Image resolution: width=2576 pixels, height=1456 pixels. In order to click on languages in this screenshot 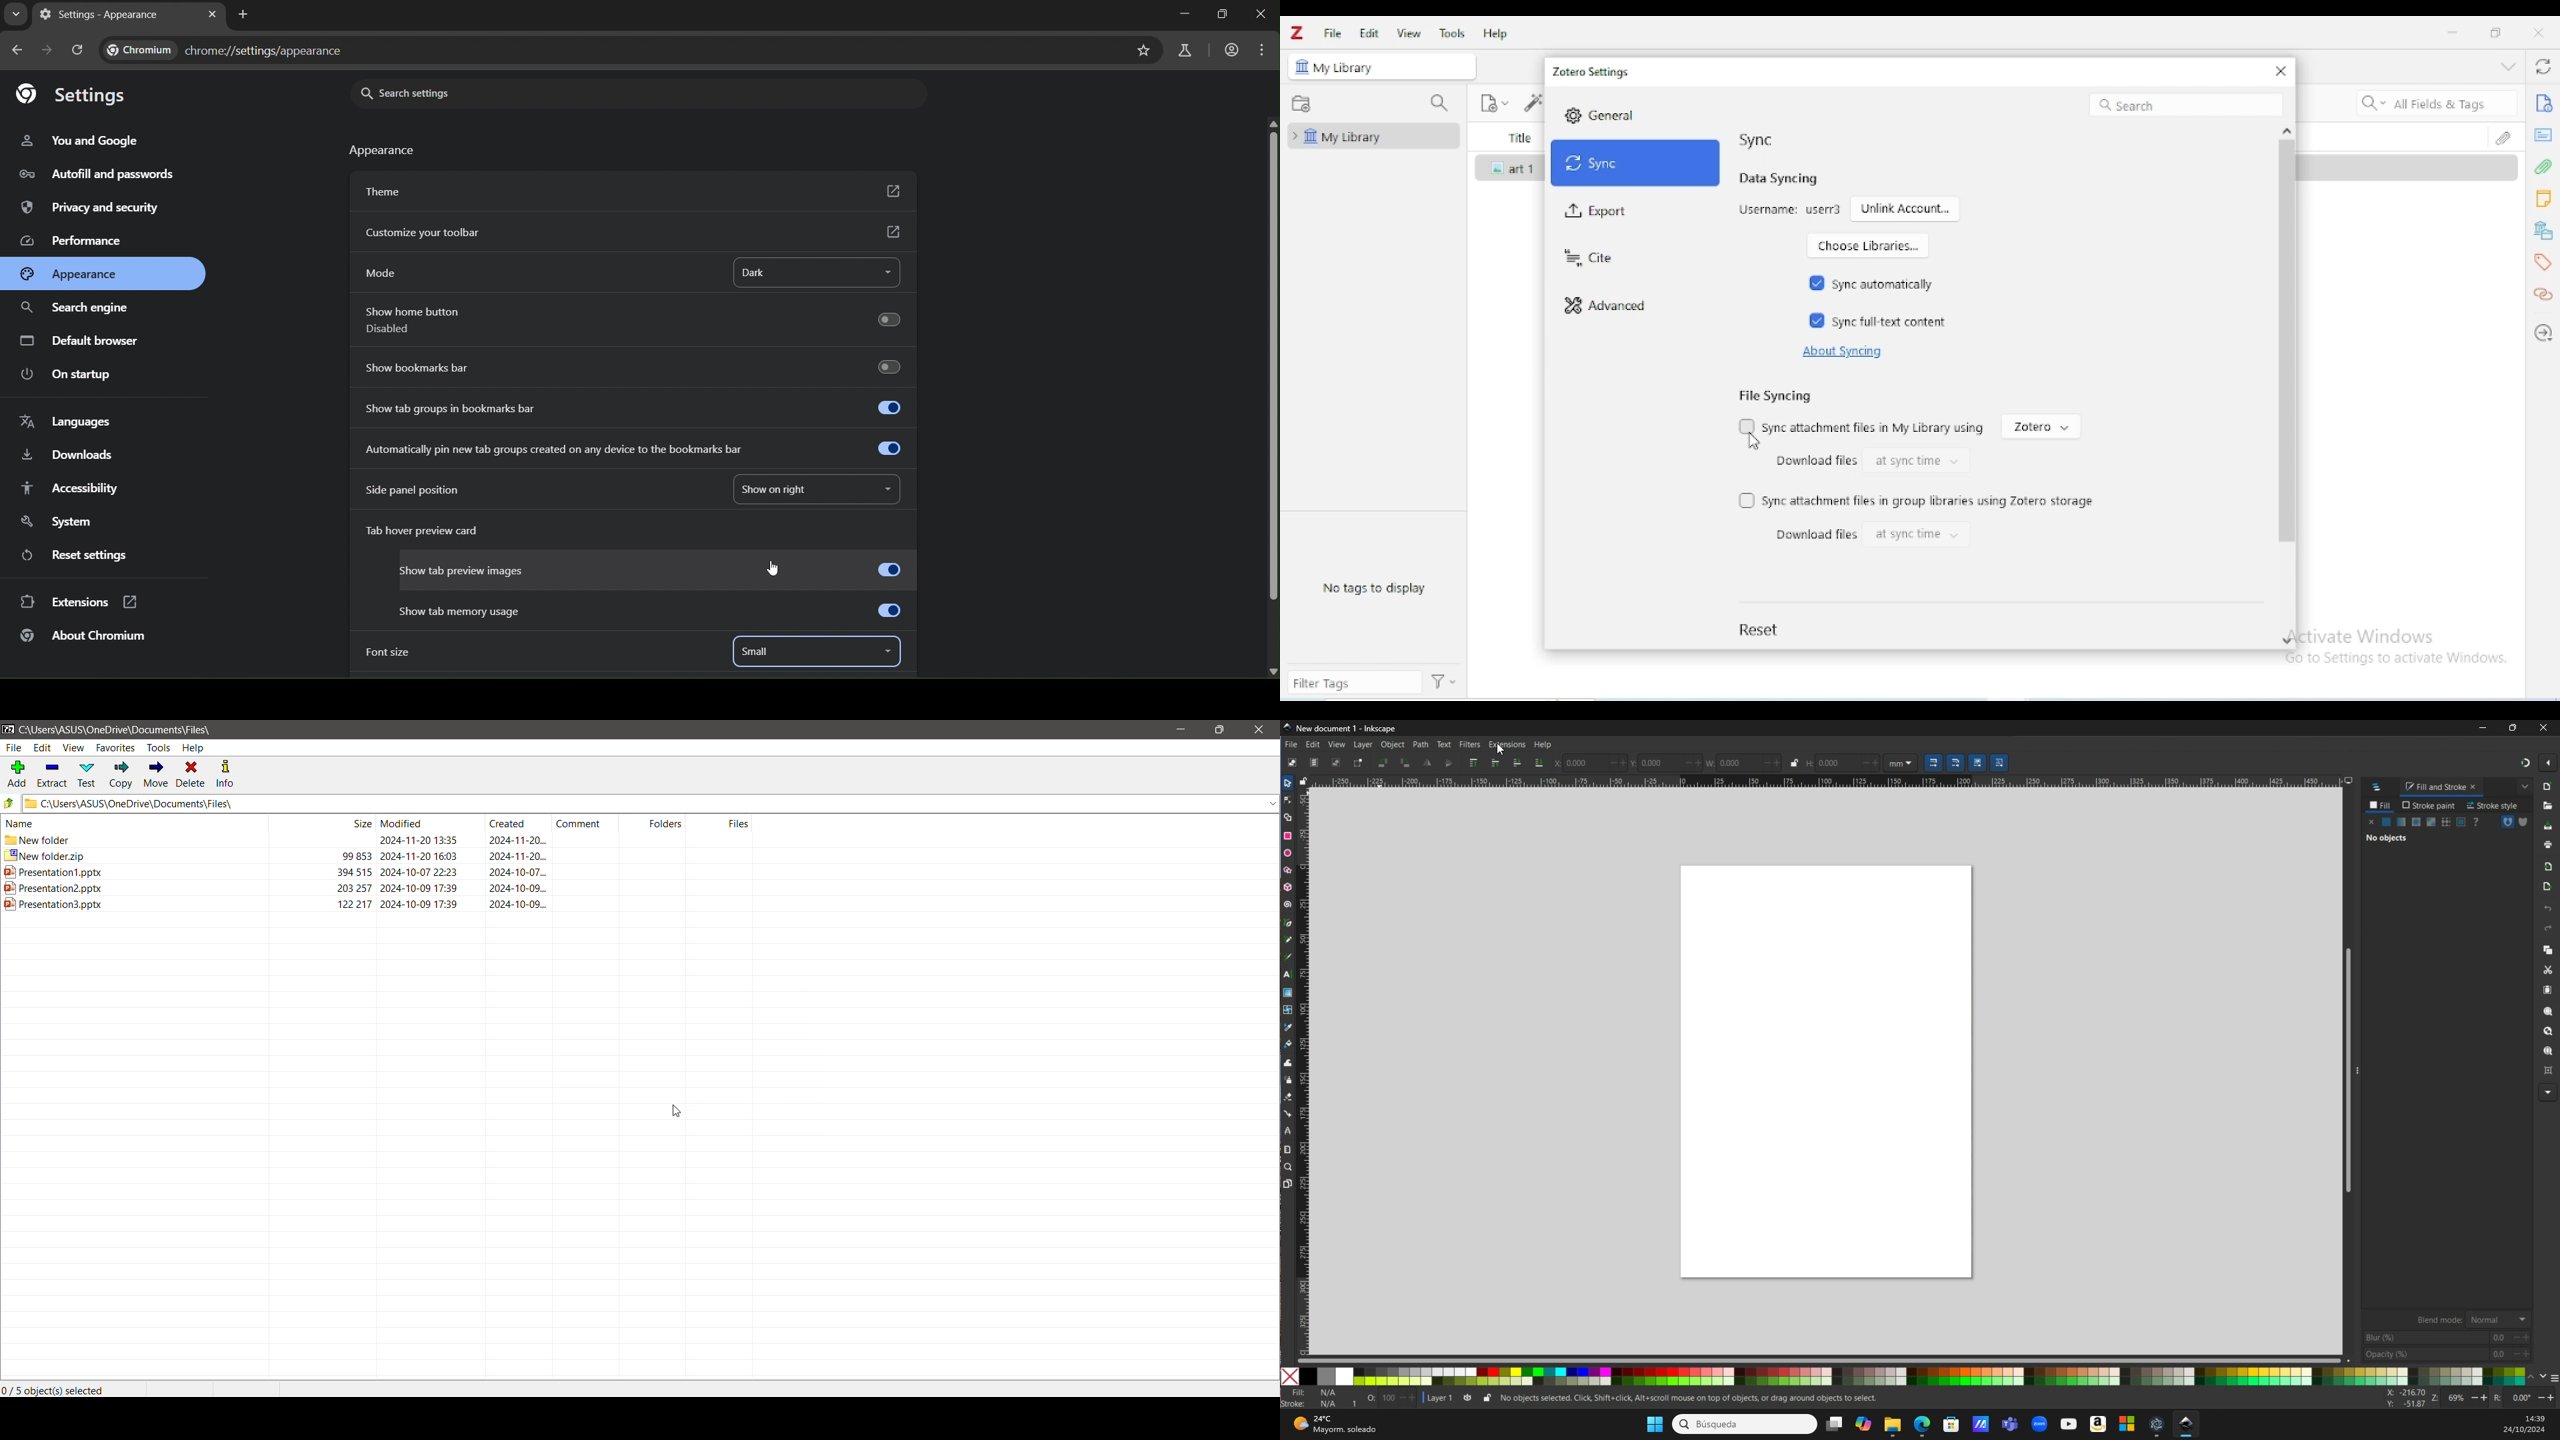, I will do `click(65, 420)`.